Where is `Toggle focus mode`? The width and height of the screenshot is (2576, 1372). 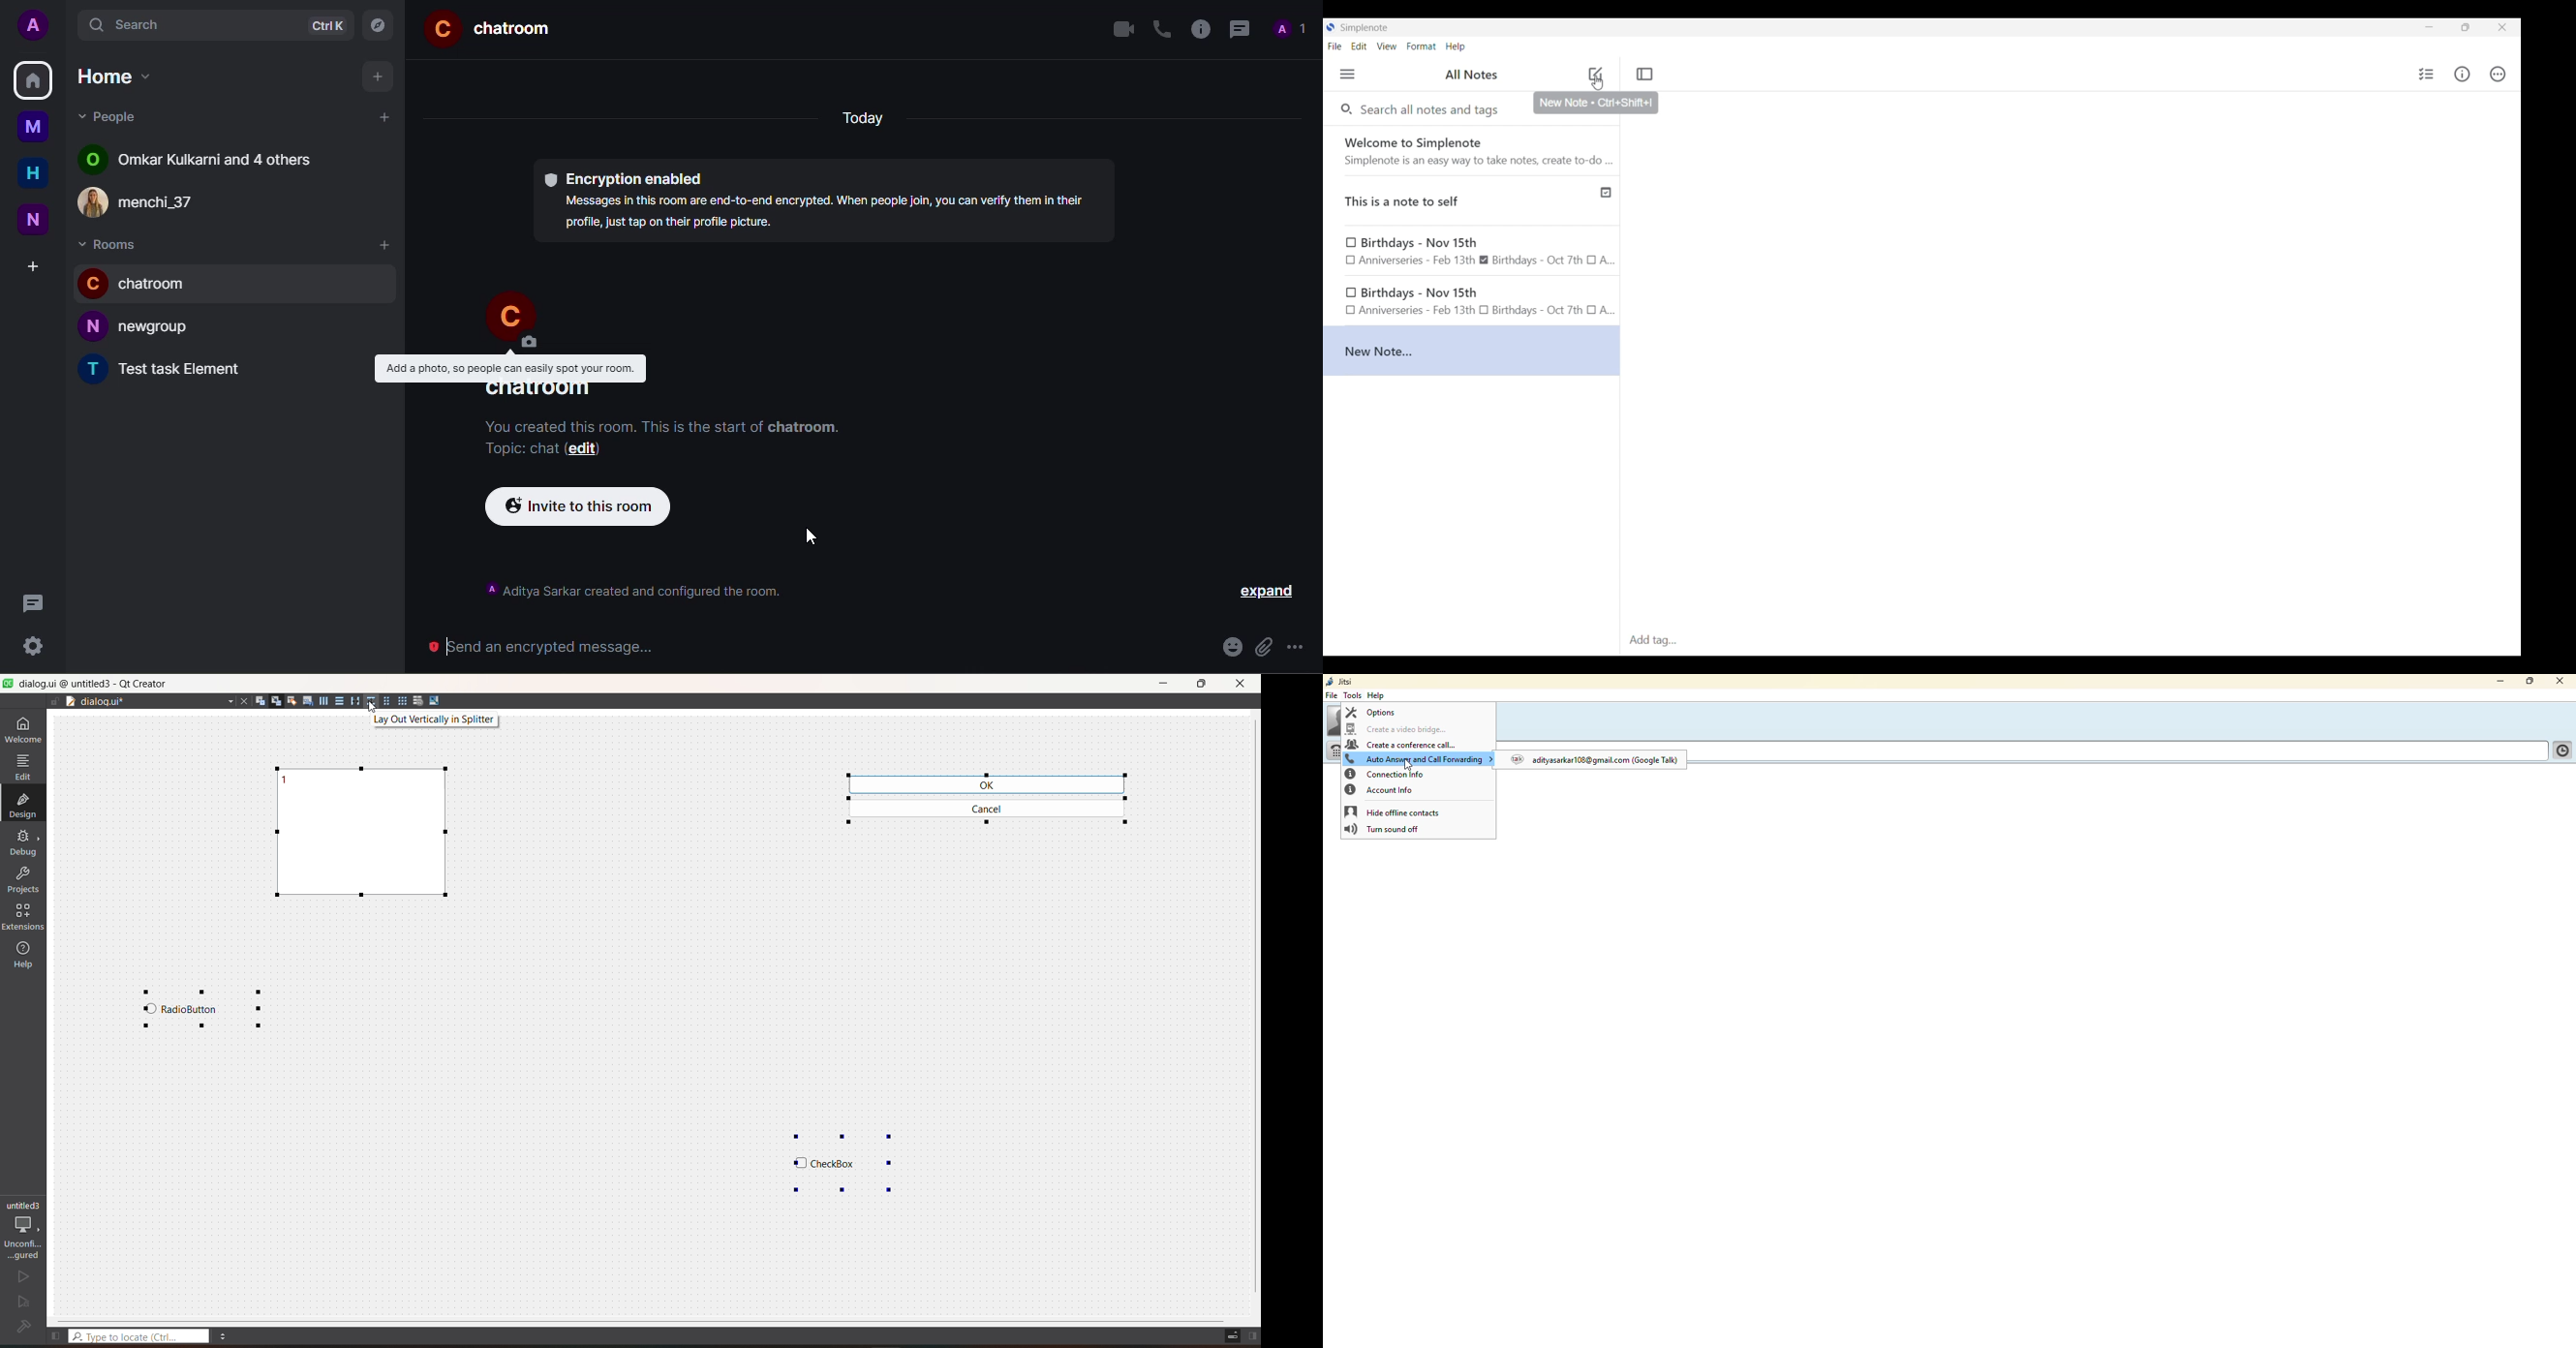 Toggle focus mode is located at coordinates (1644, 74).